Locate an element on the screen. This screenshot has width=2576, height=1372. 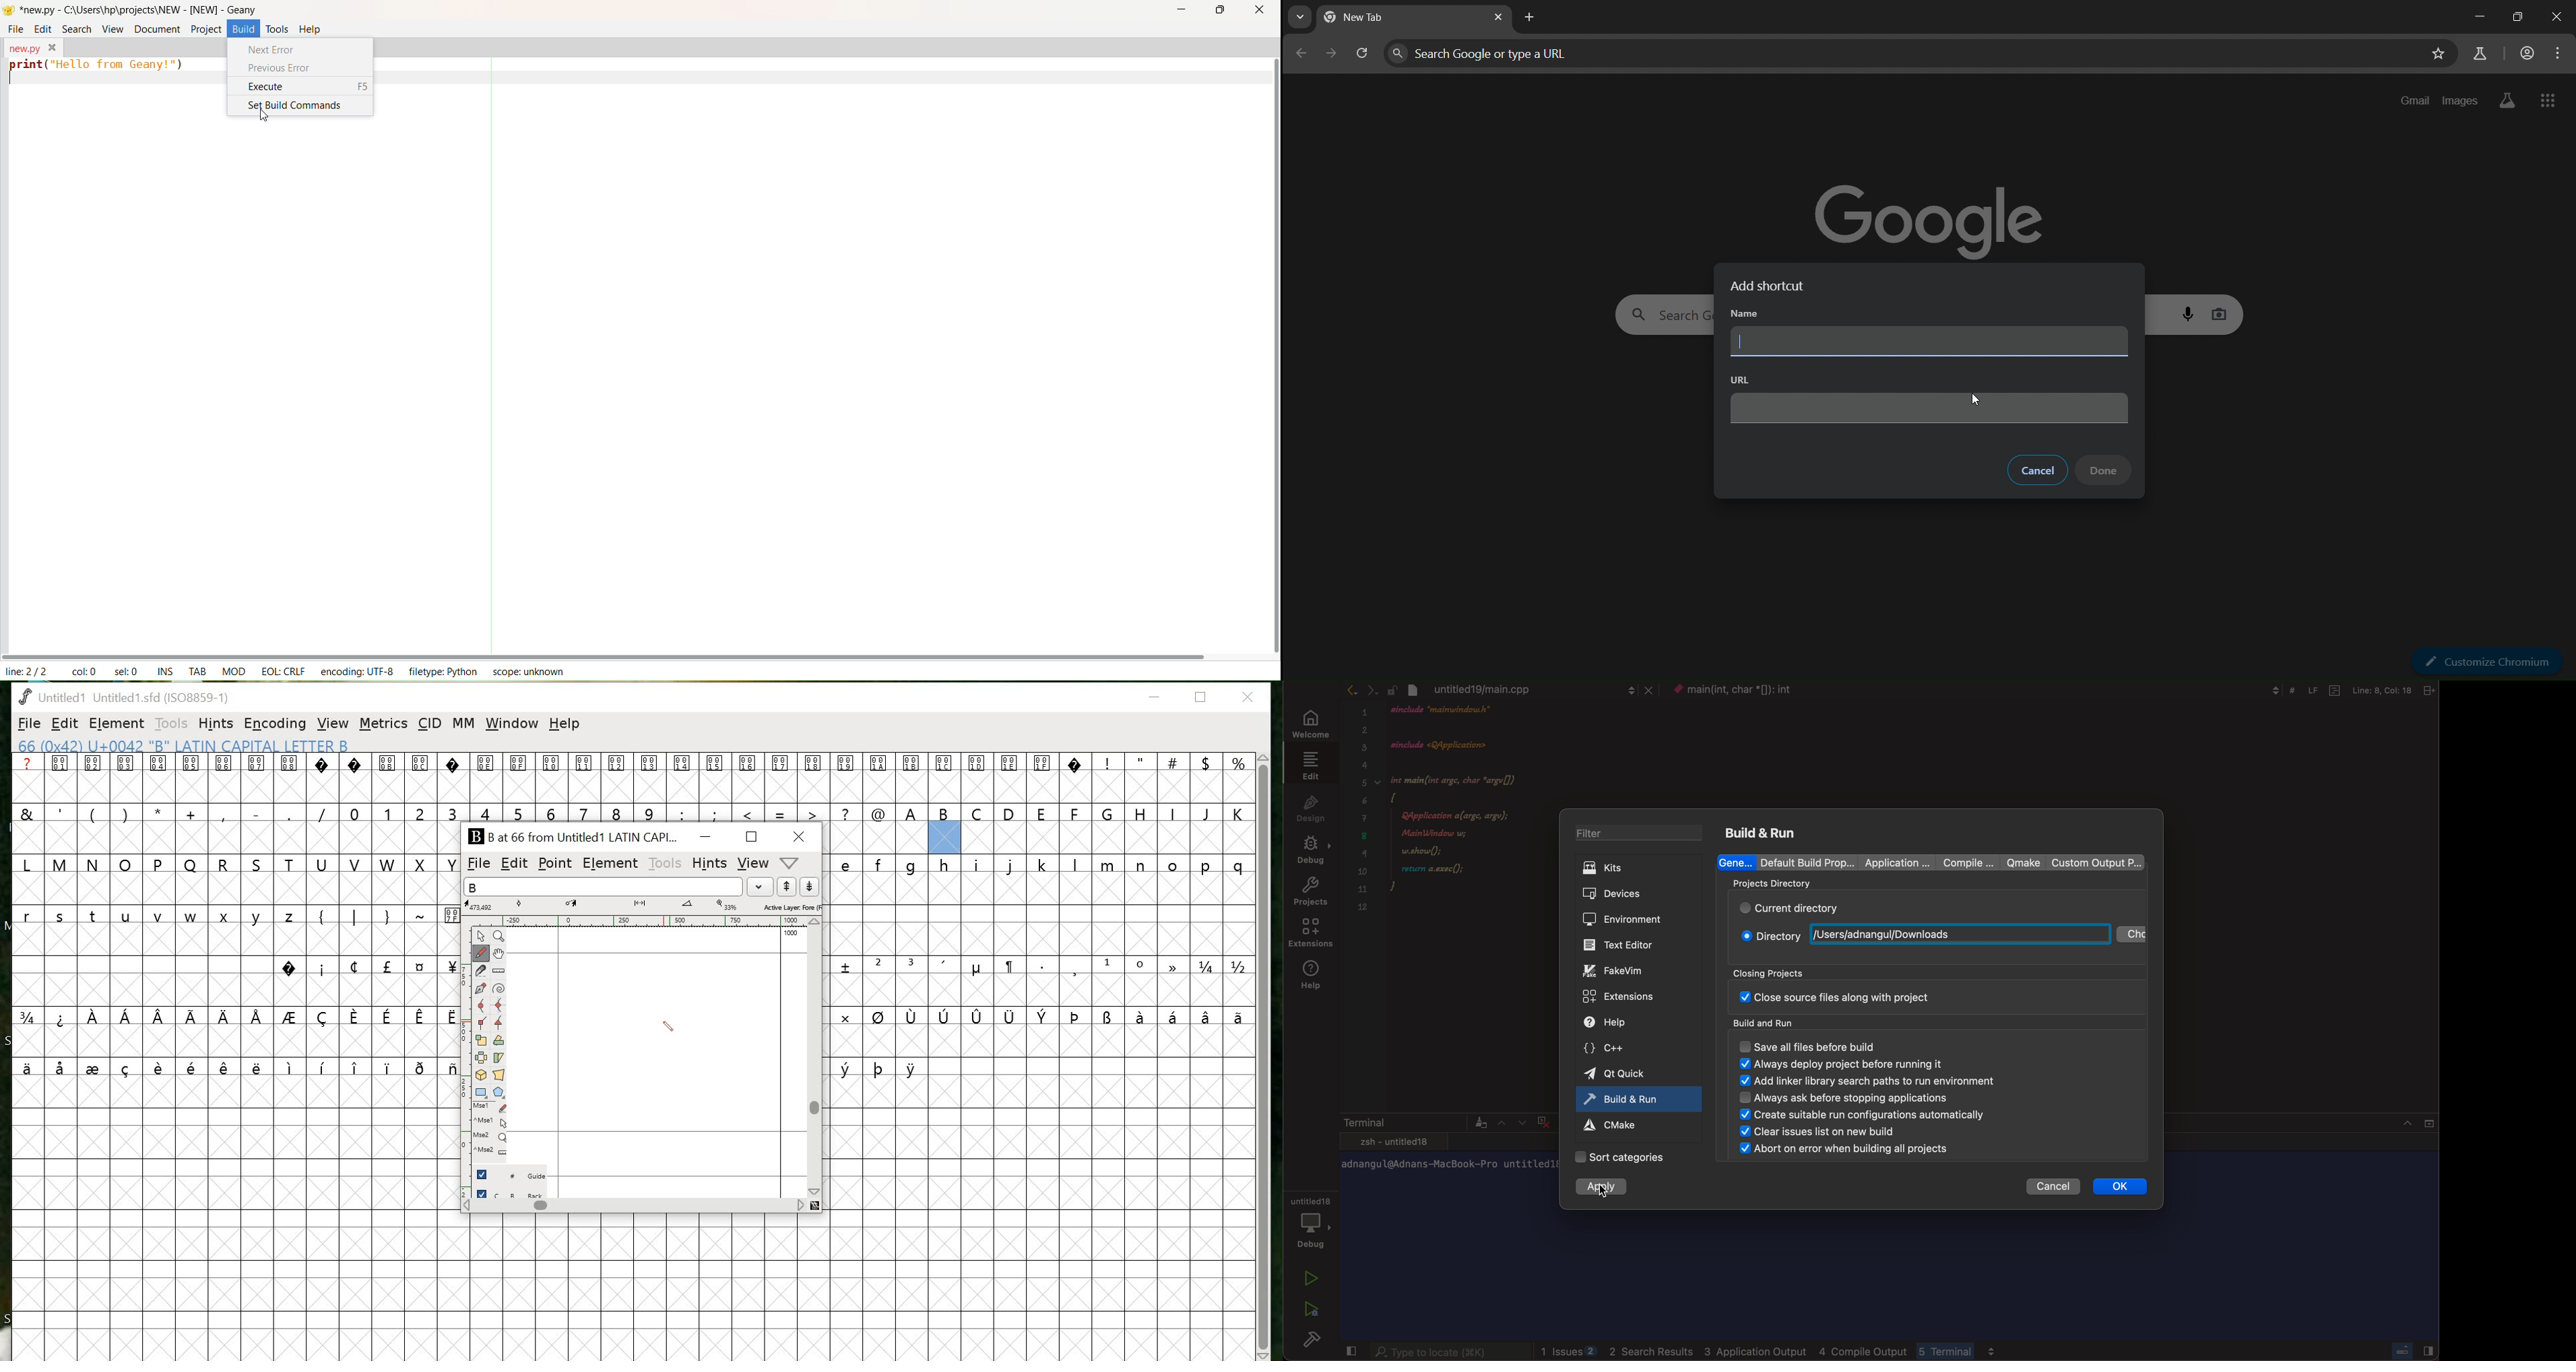
Mouse left button is located at coordinates (493, 1108).